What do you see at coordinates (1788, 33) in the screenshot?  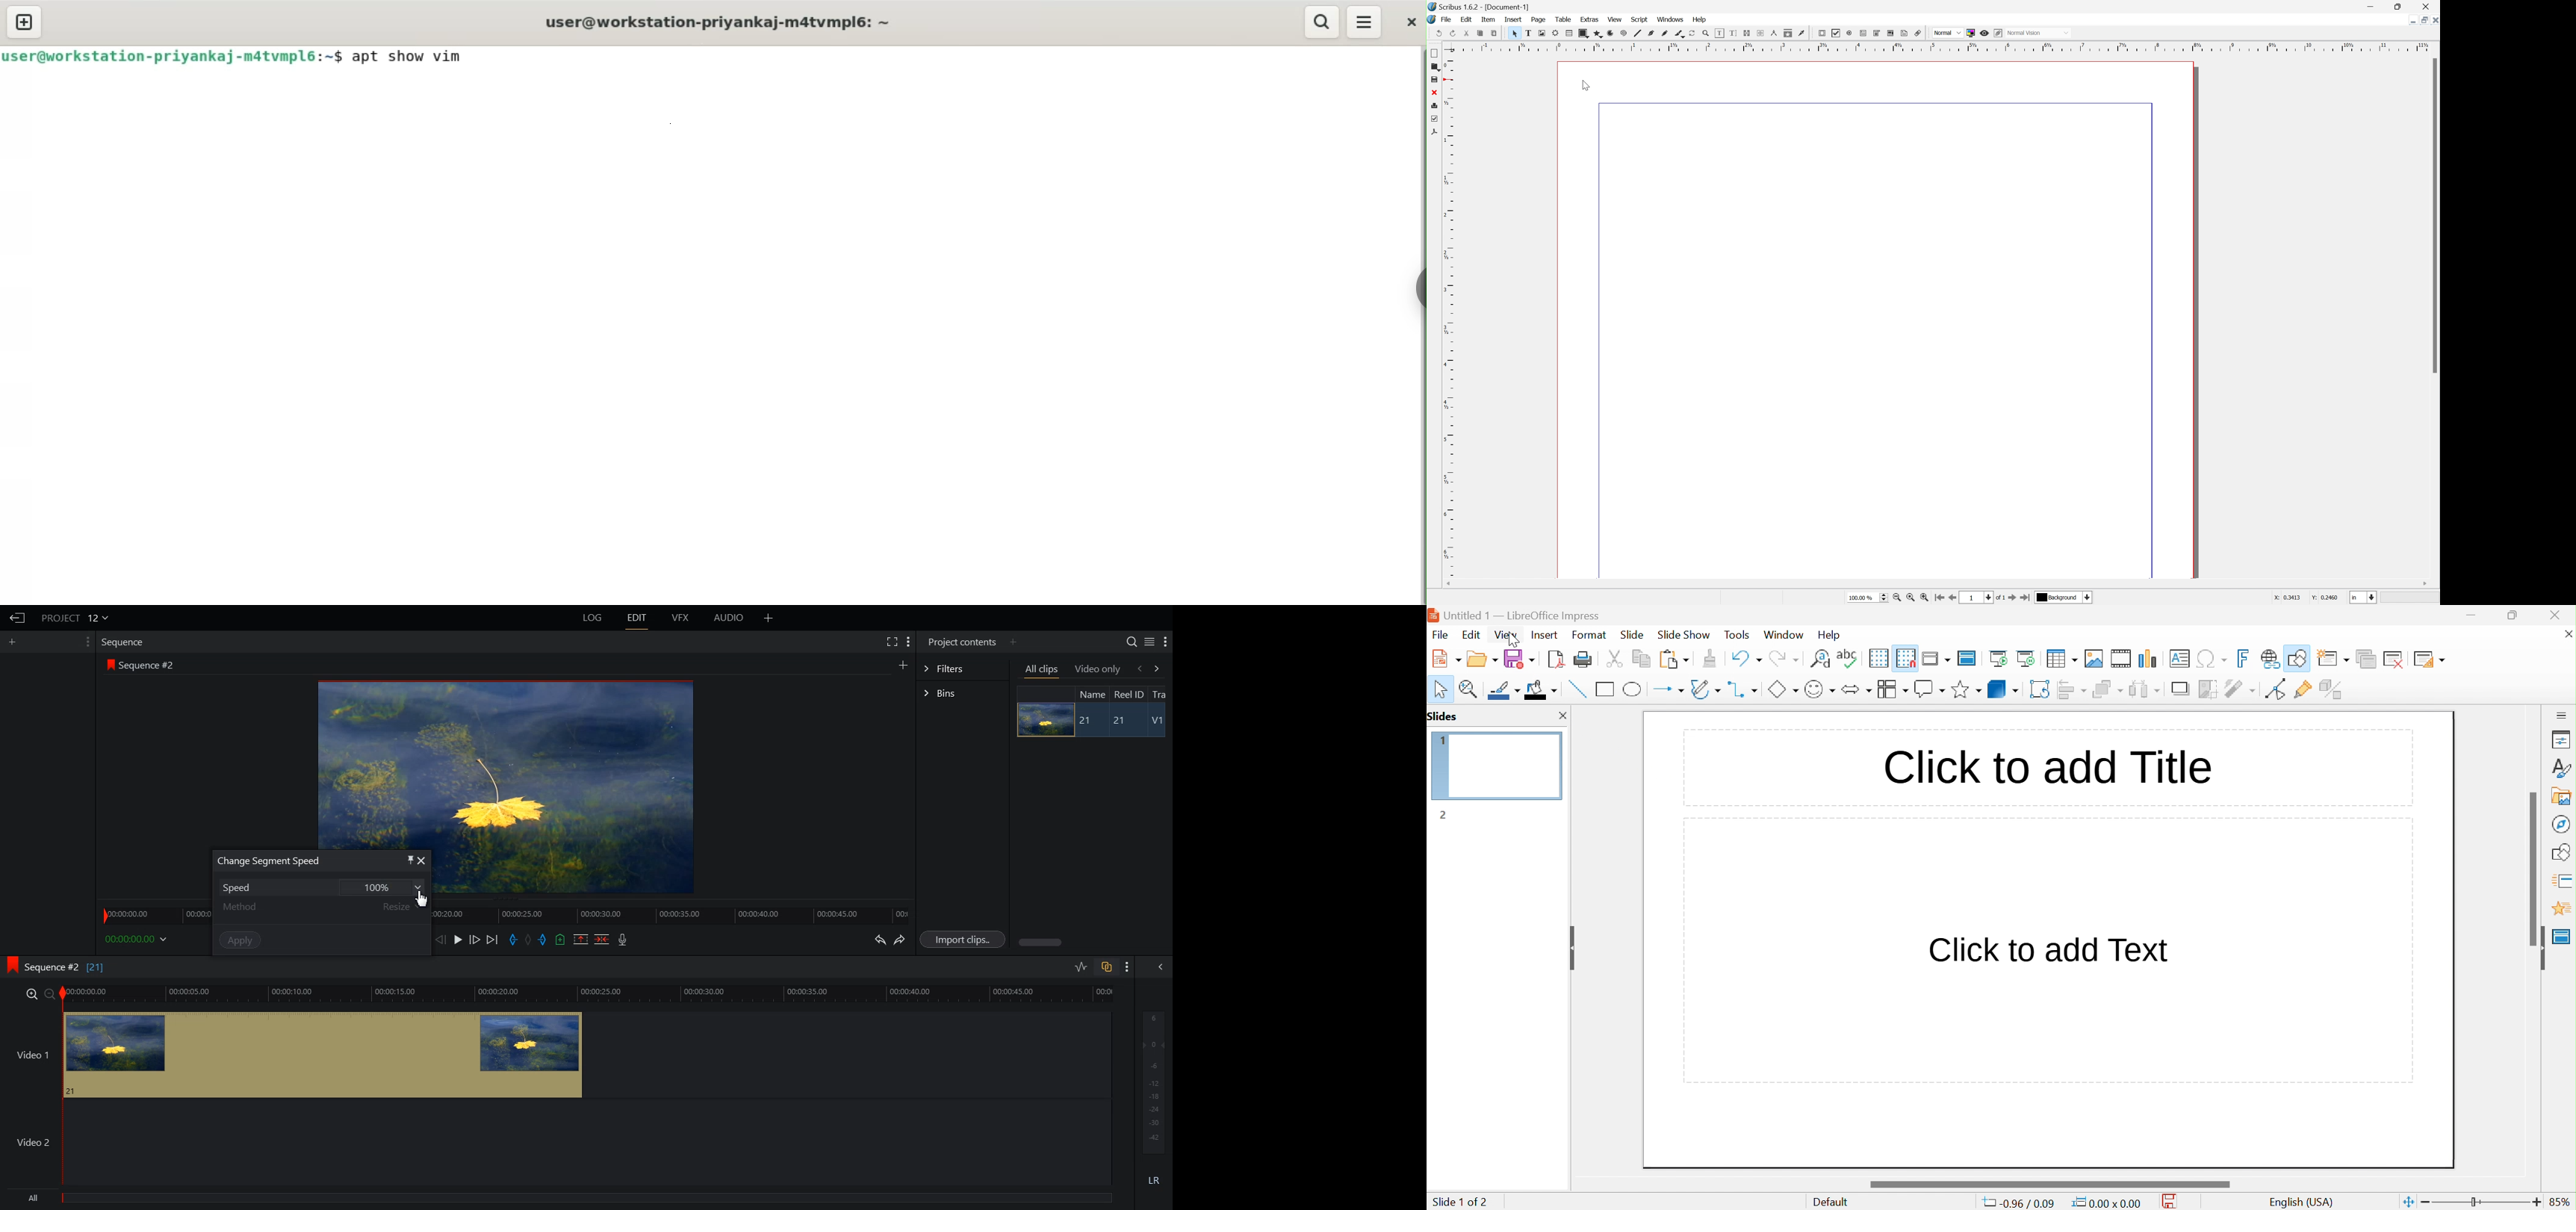 I see `rotate item` at bounding box center [1788, 33].